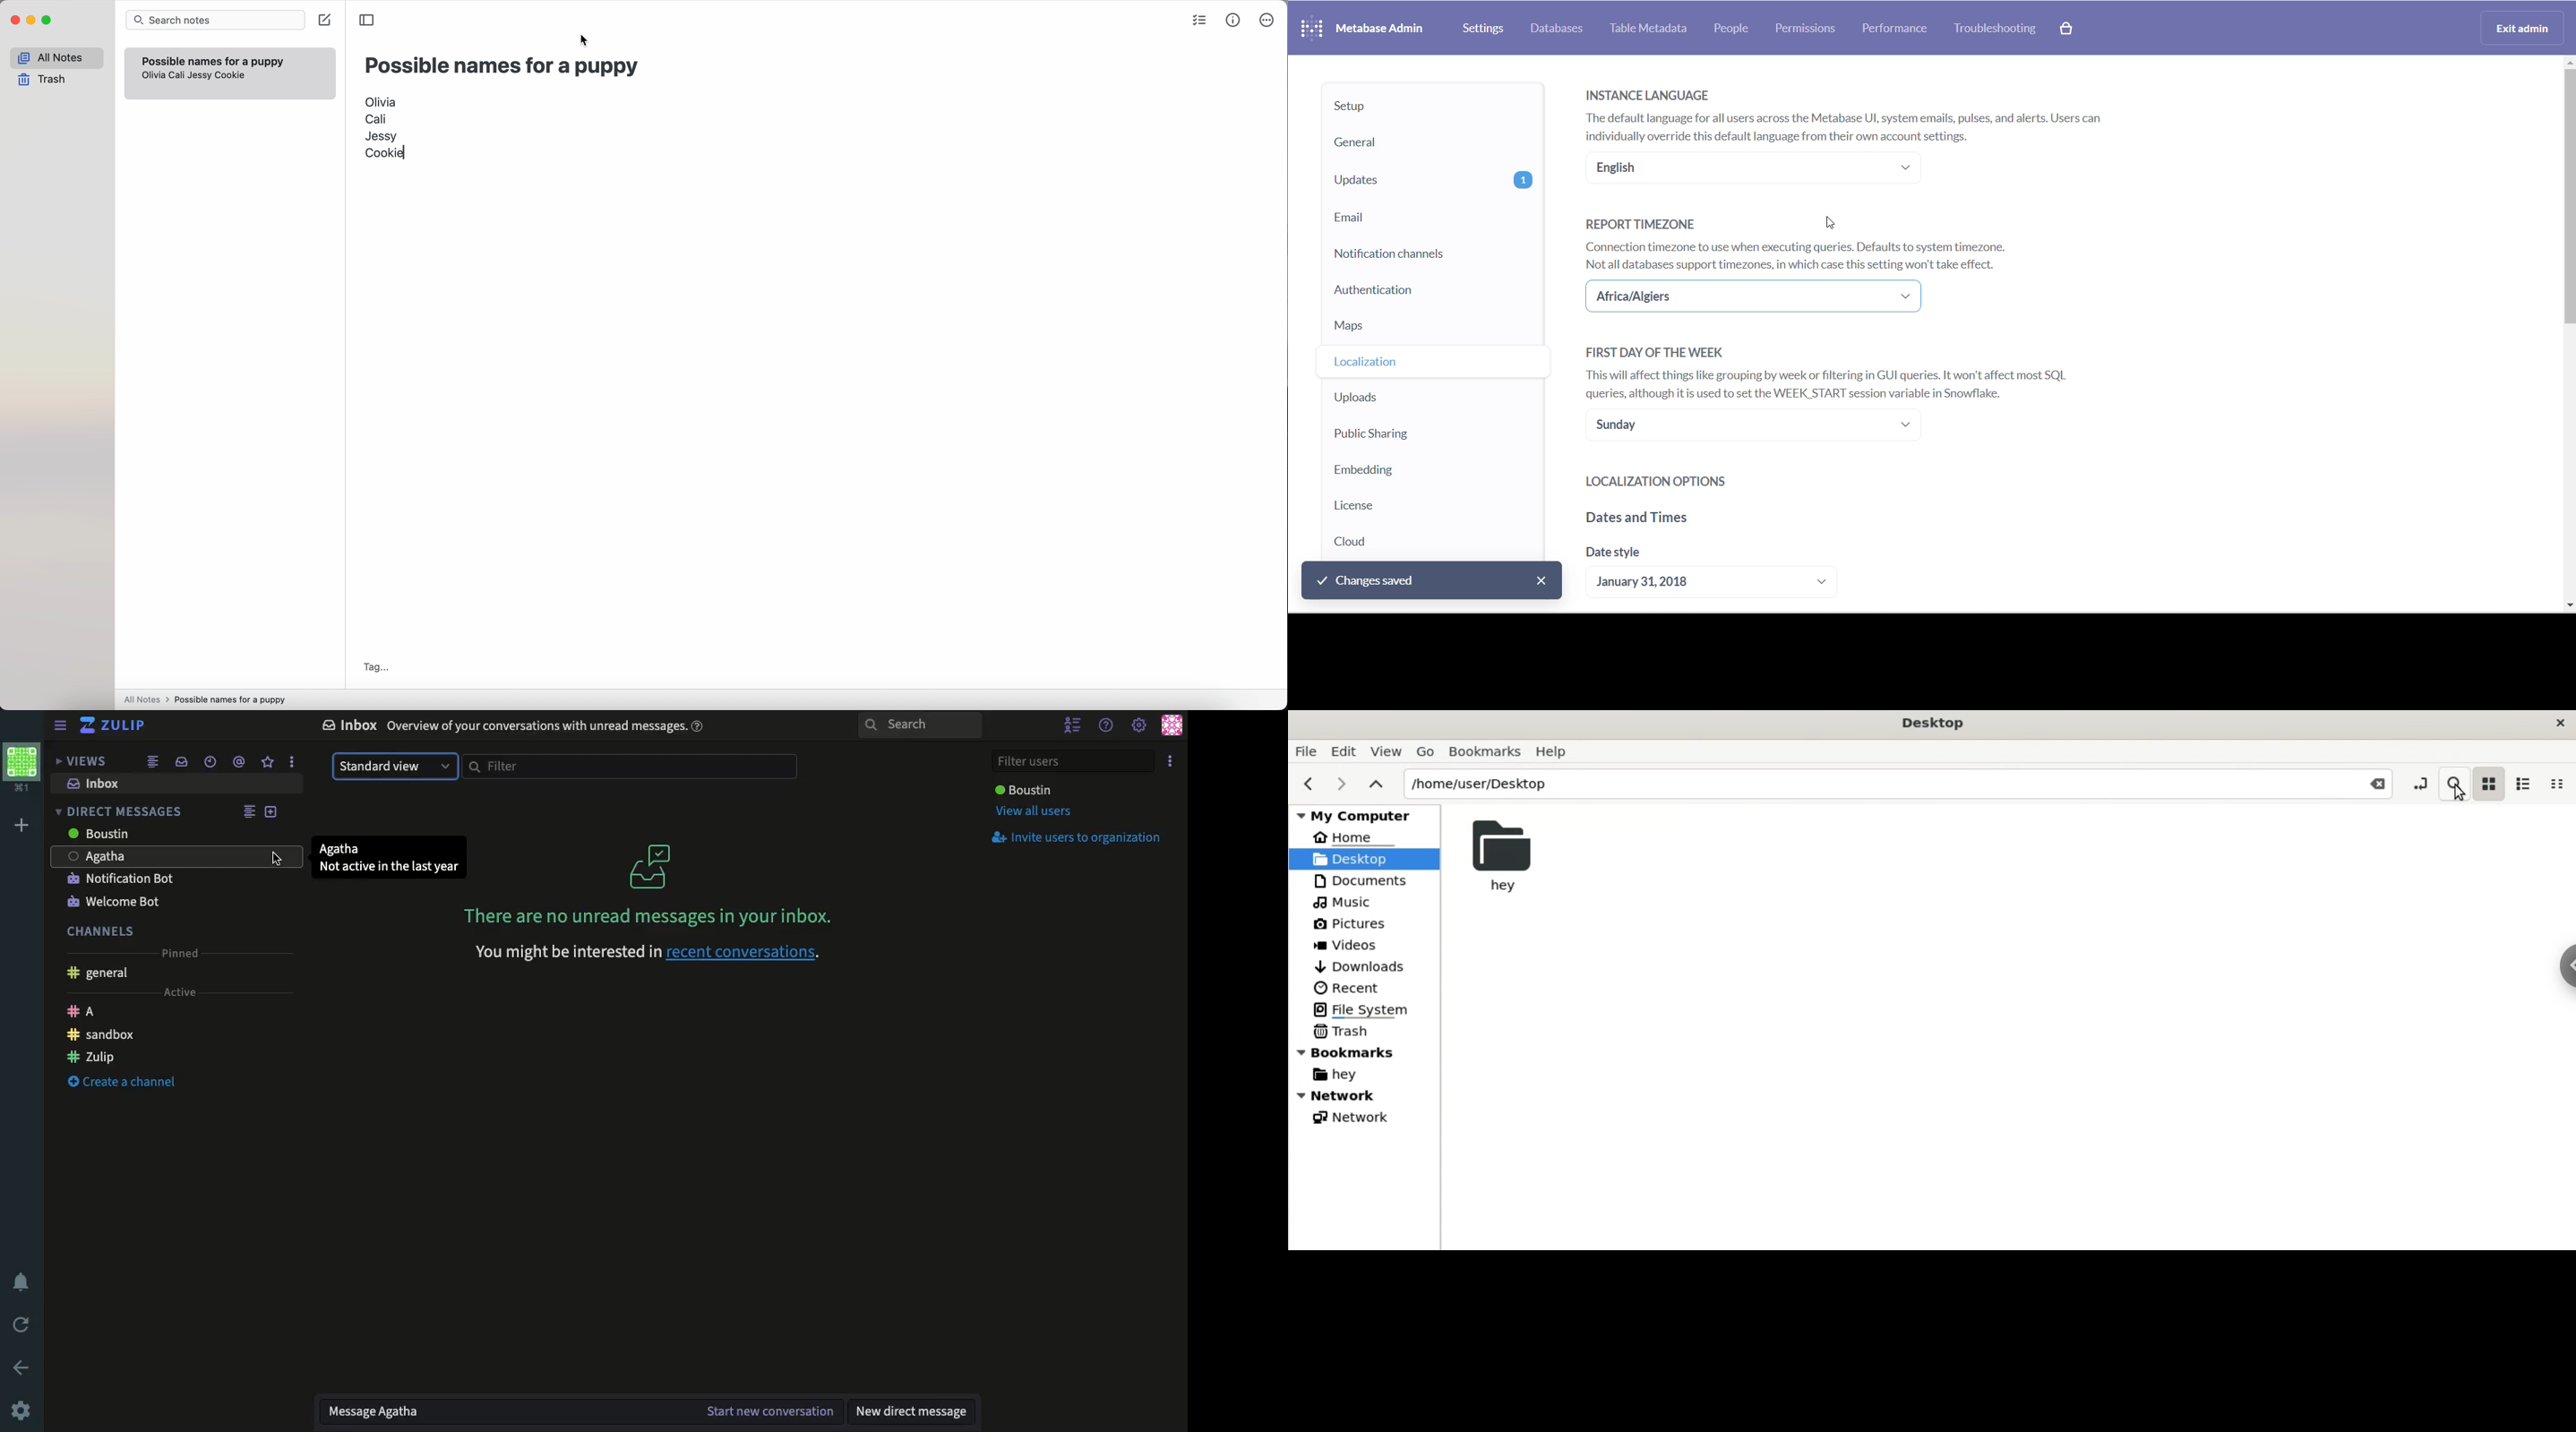 The image size is (2576, 1456). What do you see at coordinates (178, 992) in the screenshot?
I see `Active` at bounding box center [178, 992].